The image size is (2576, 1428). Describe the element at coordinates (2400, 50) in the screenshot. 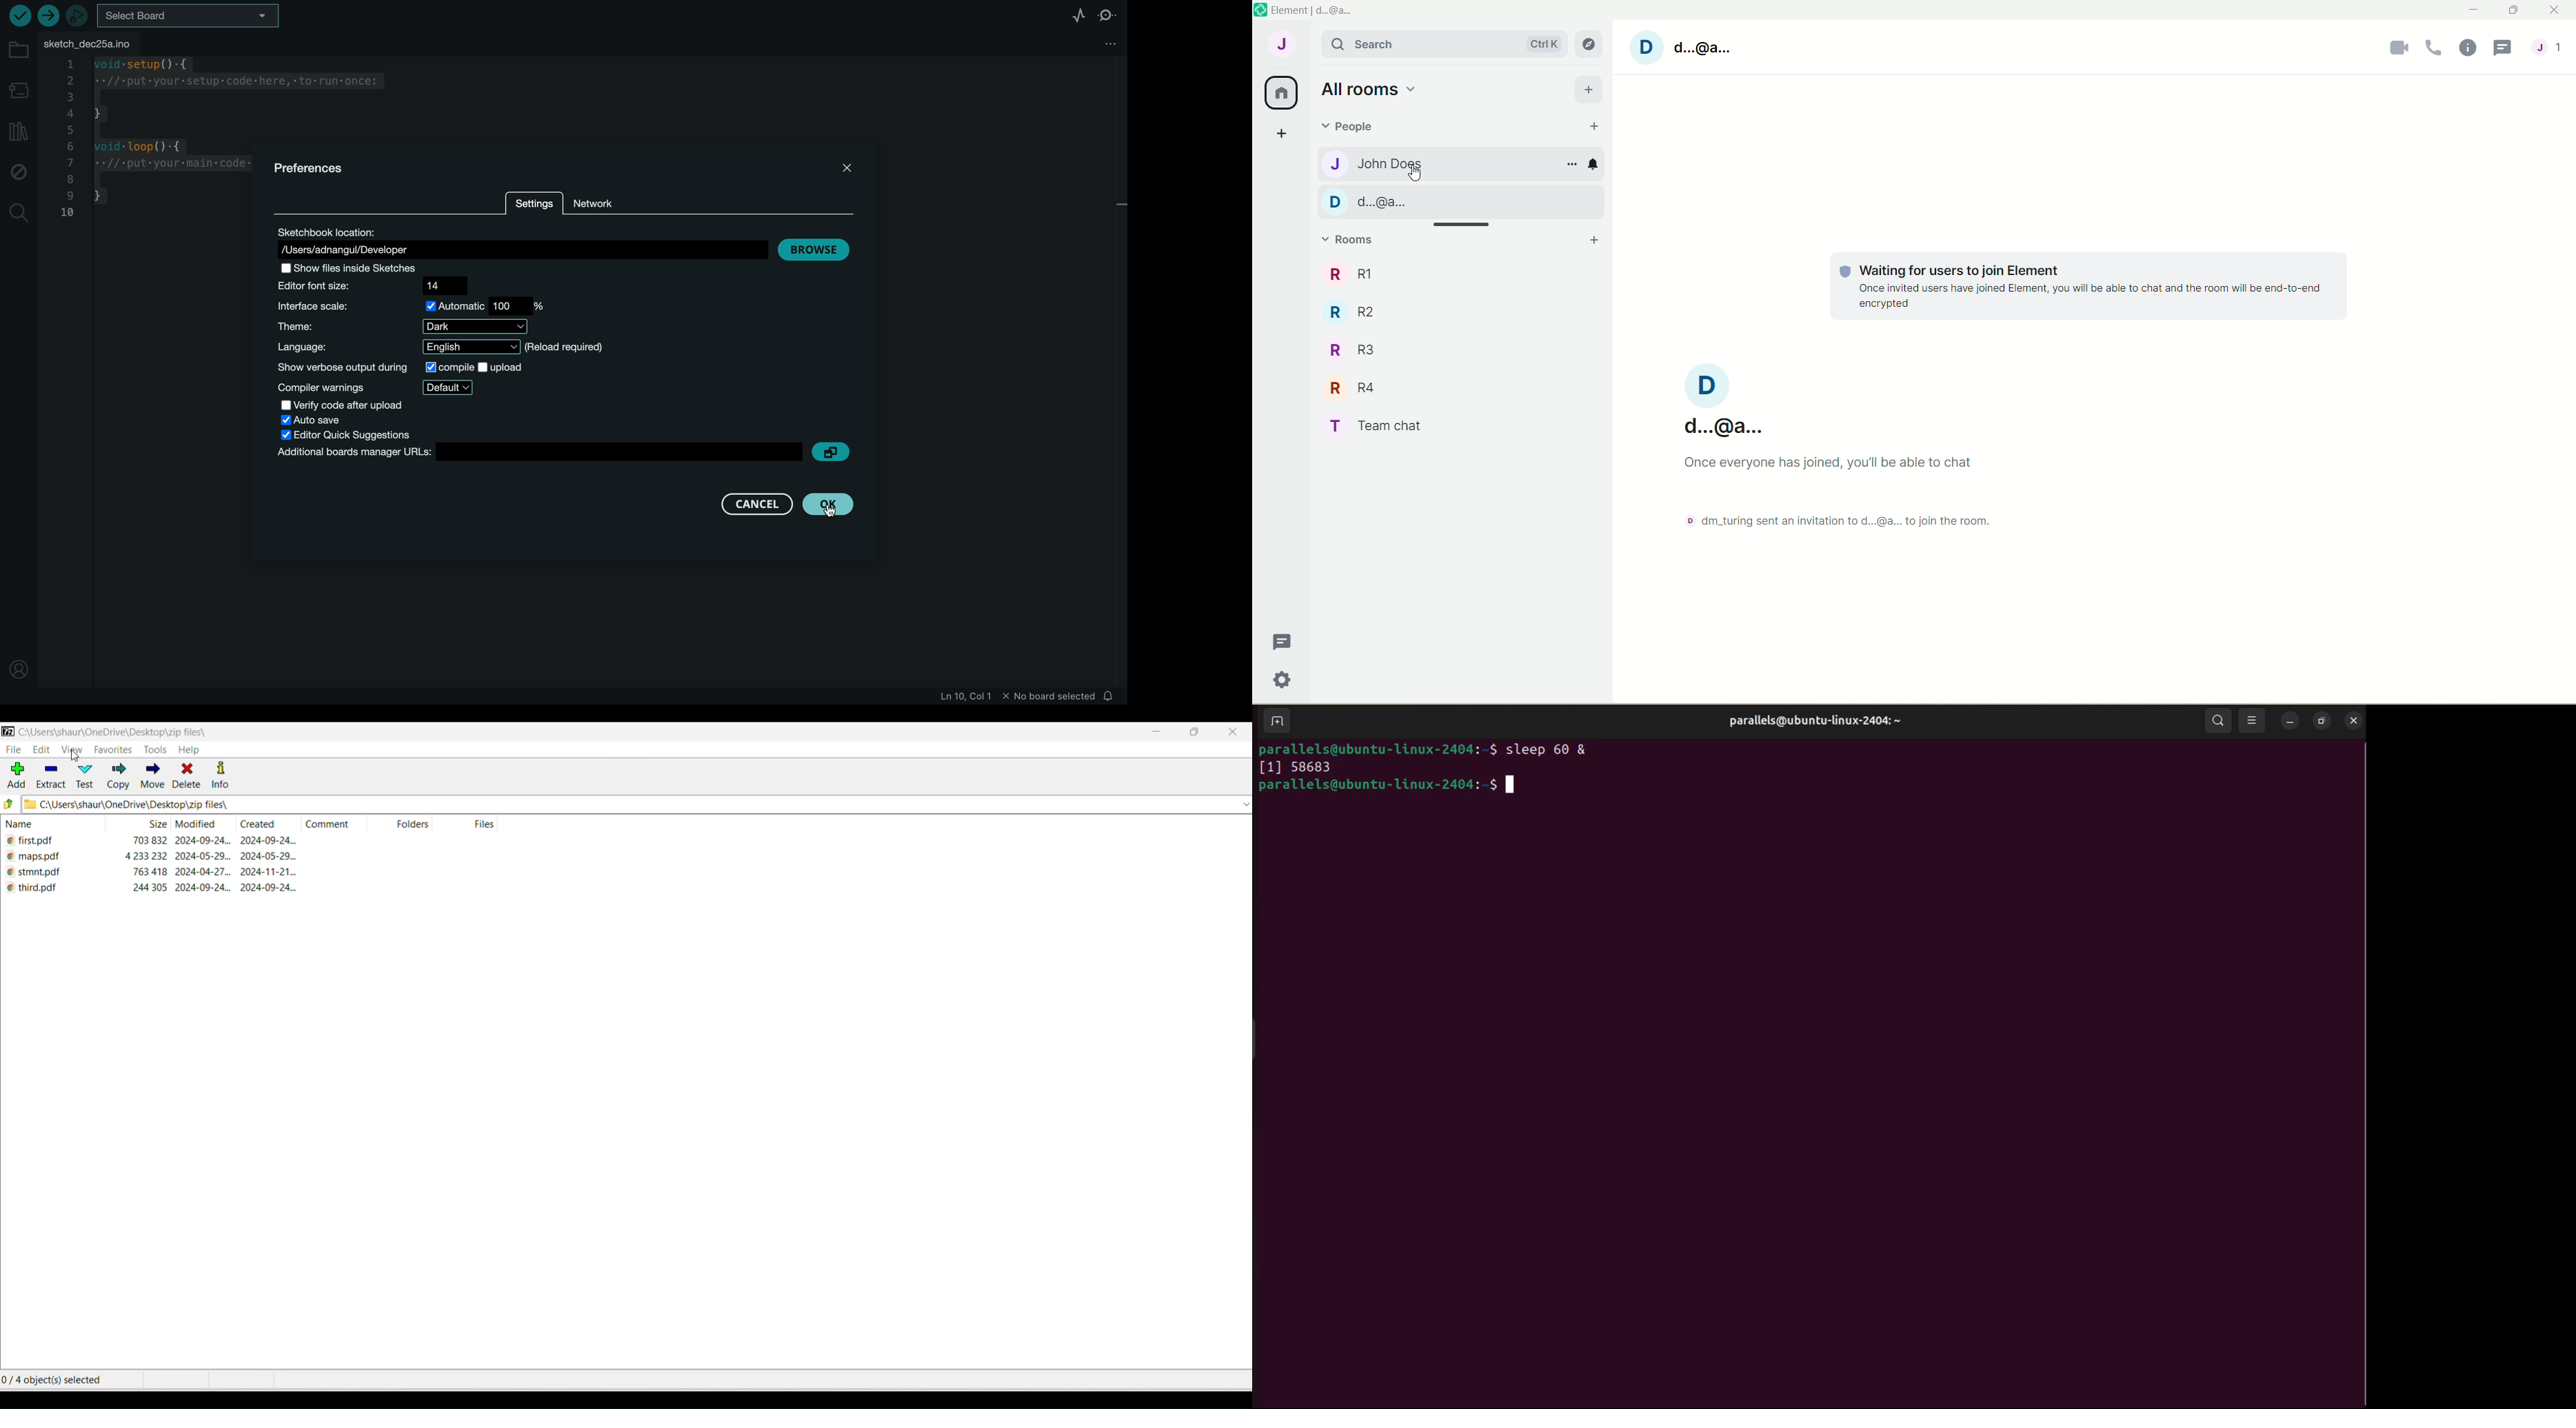

I see `video call` at that location.